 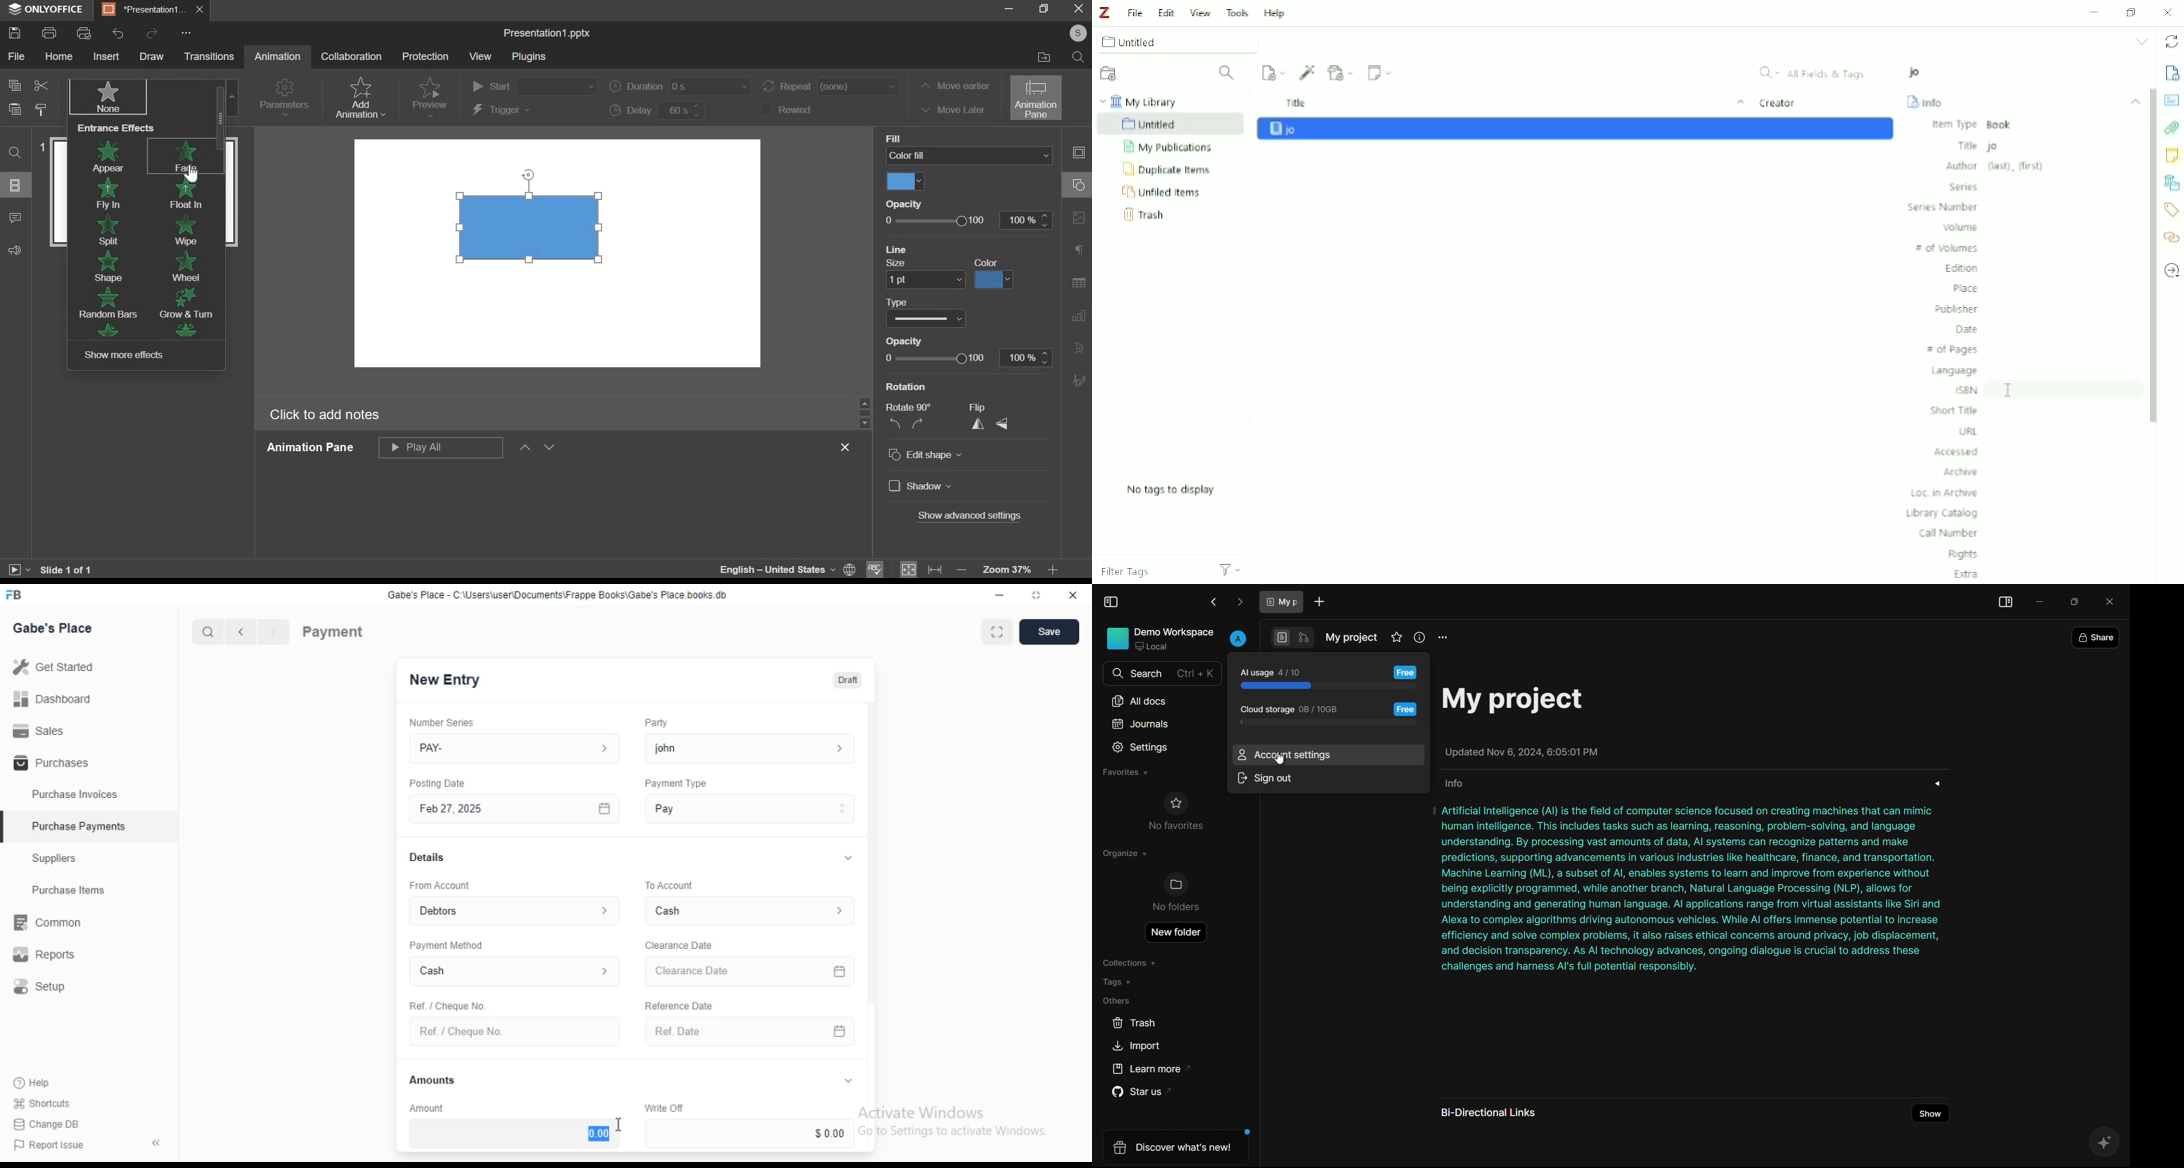 I want to click on selected, so click(x=7, y=829).